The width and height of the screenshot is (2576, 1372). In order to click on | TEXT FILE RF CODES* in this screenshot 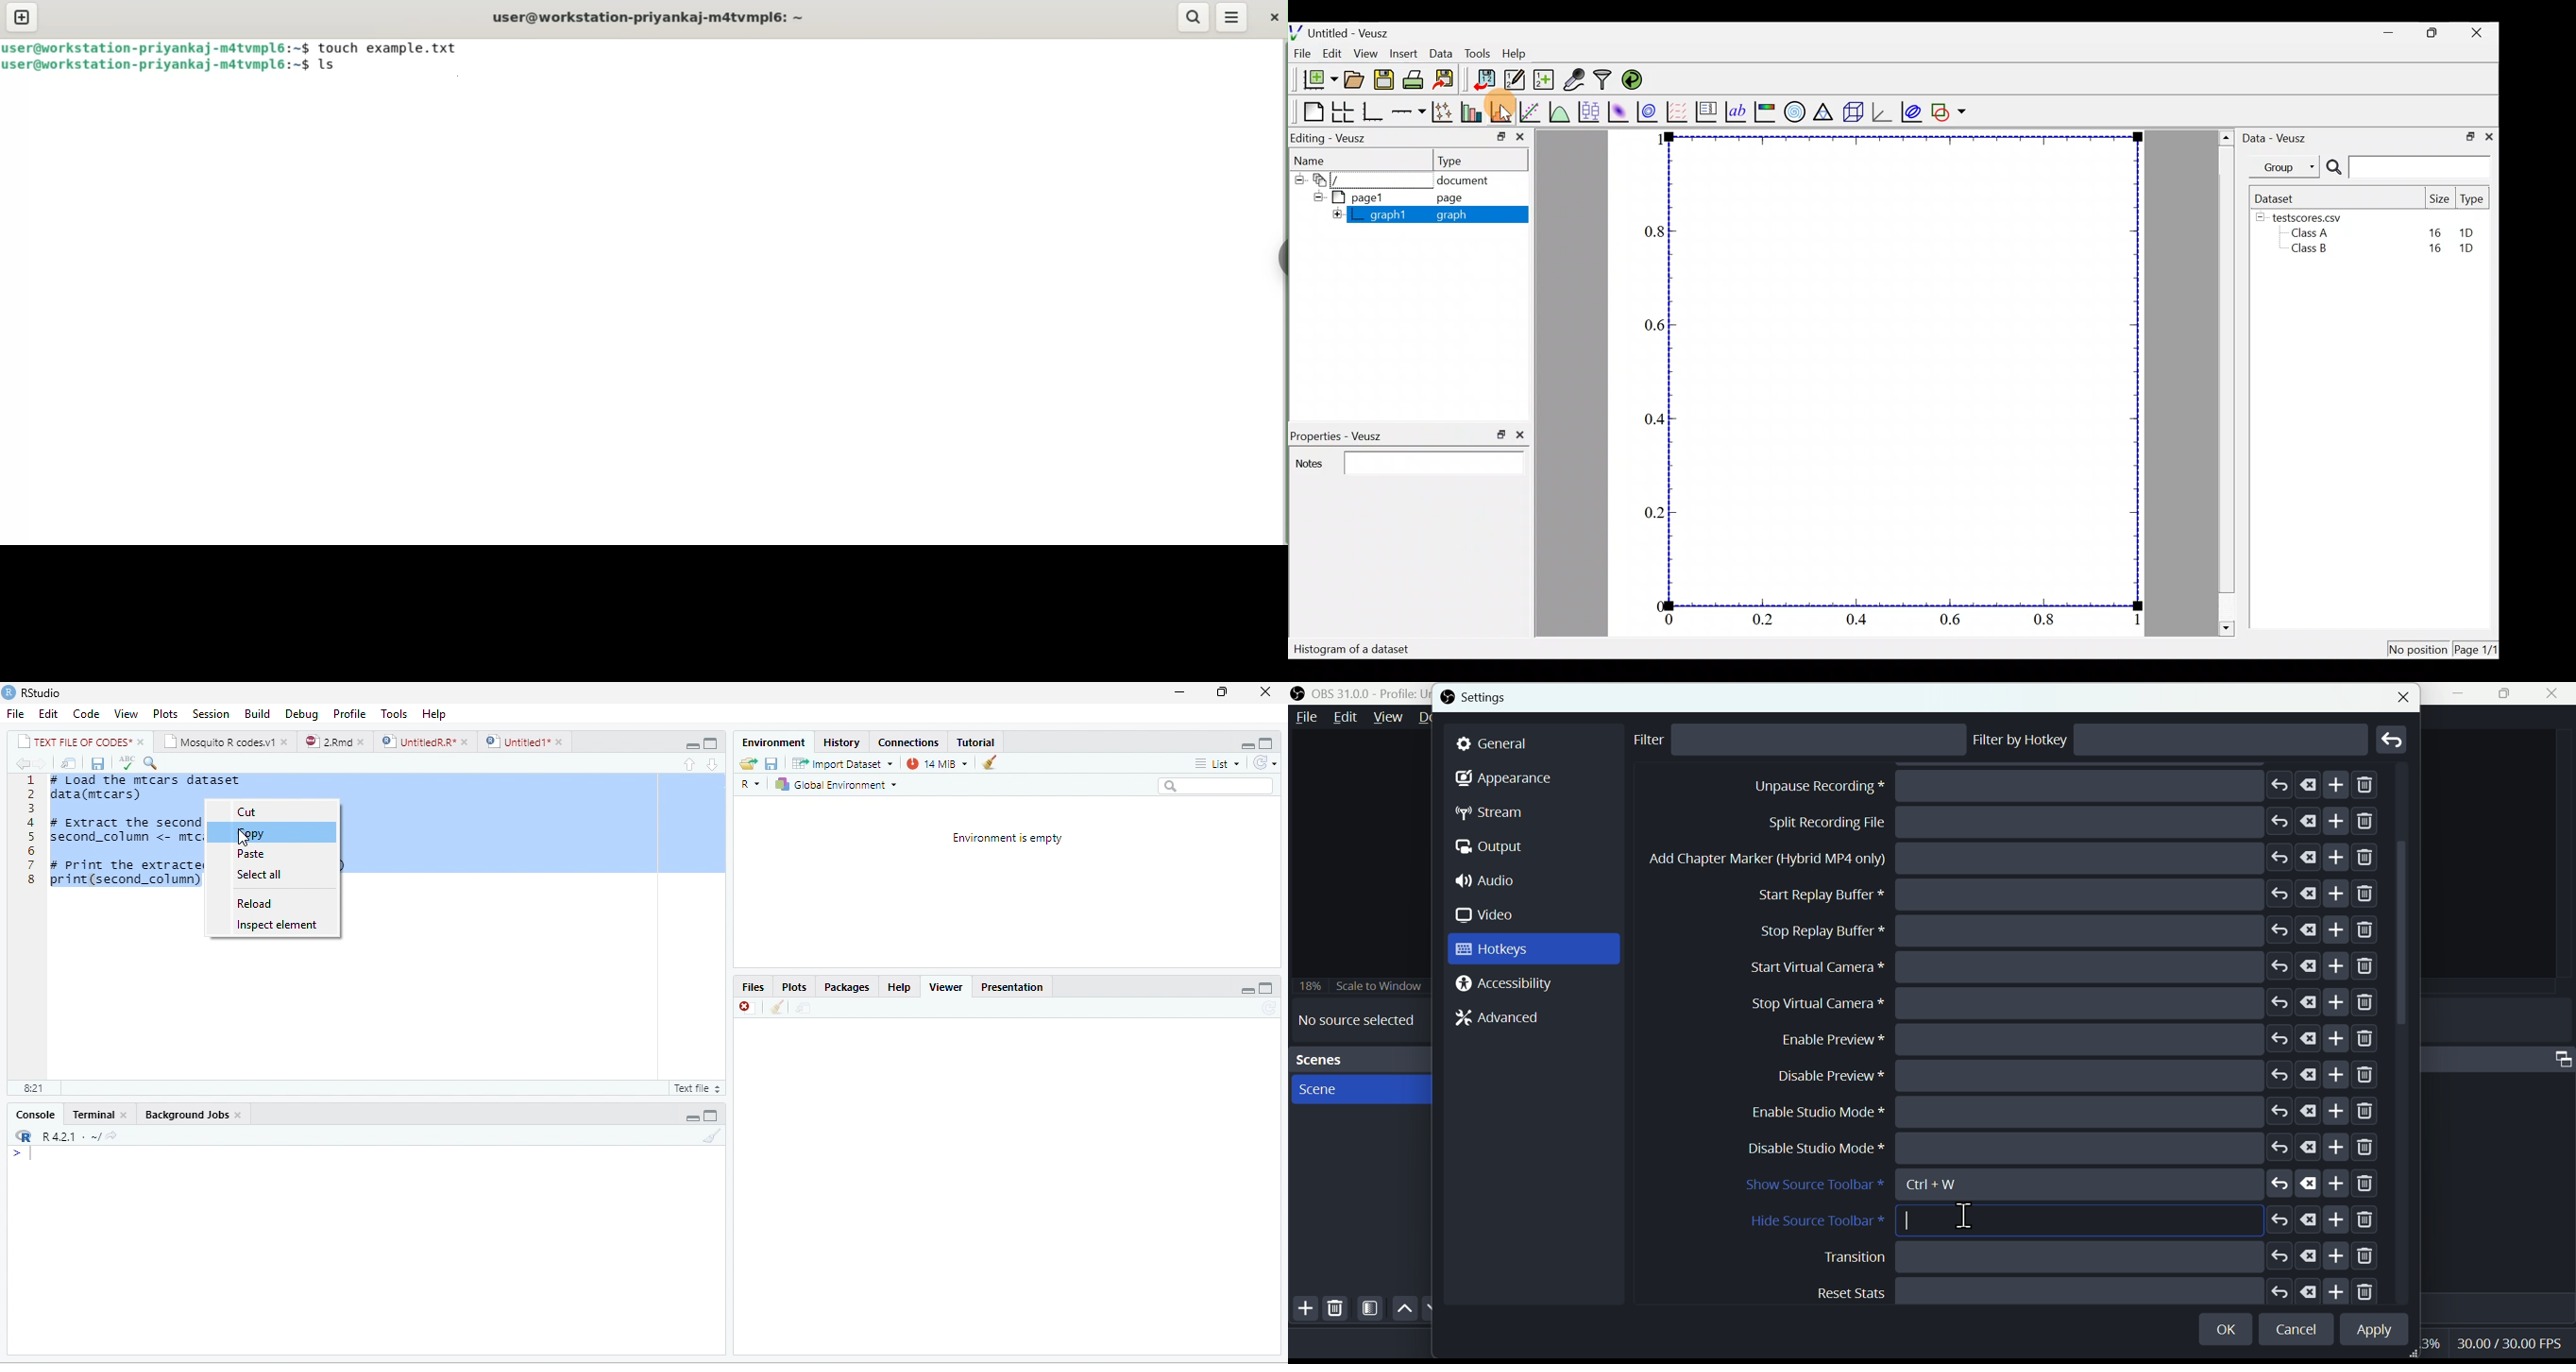, I will do `click(74, 740)`.